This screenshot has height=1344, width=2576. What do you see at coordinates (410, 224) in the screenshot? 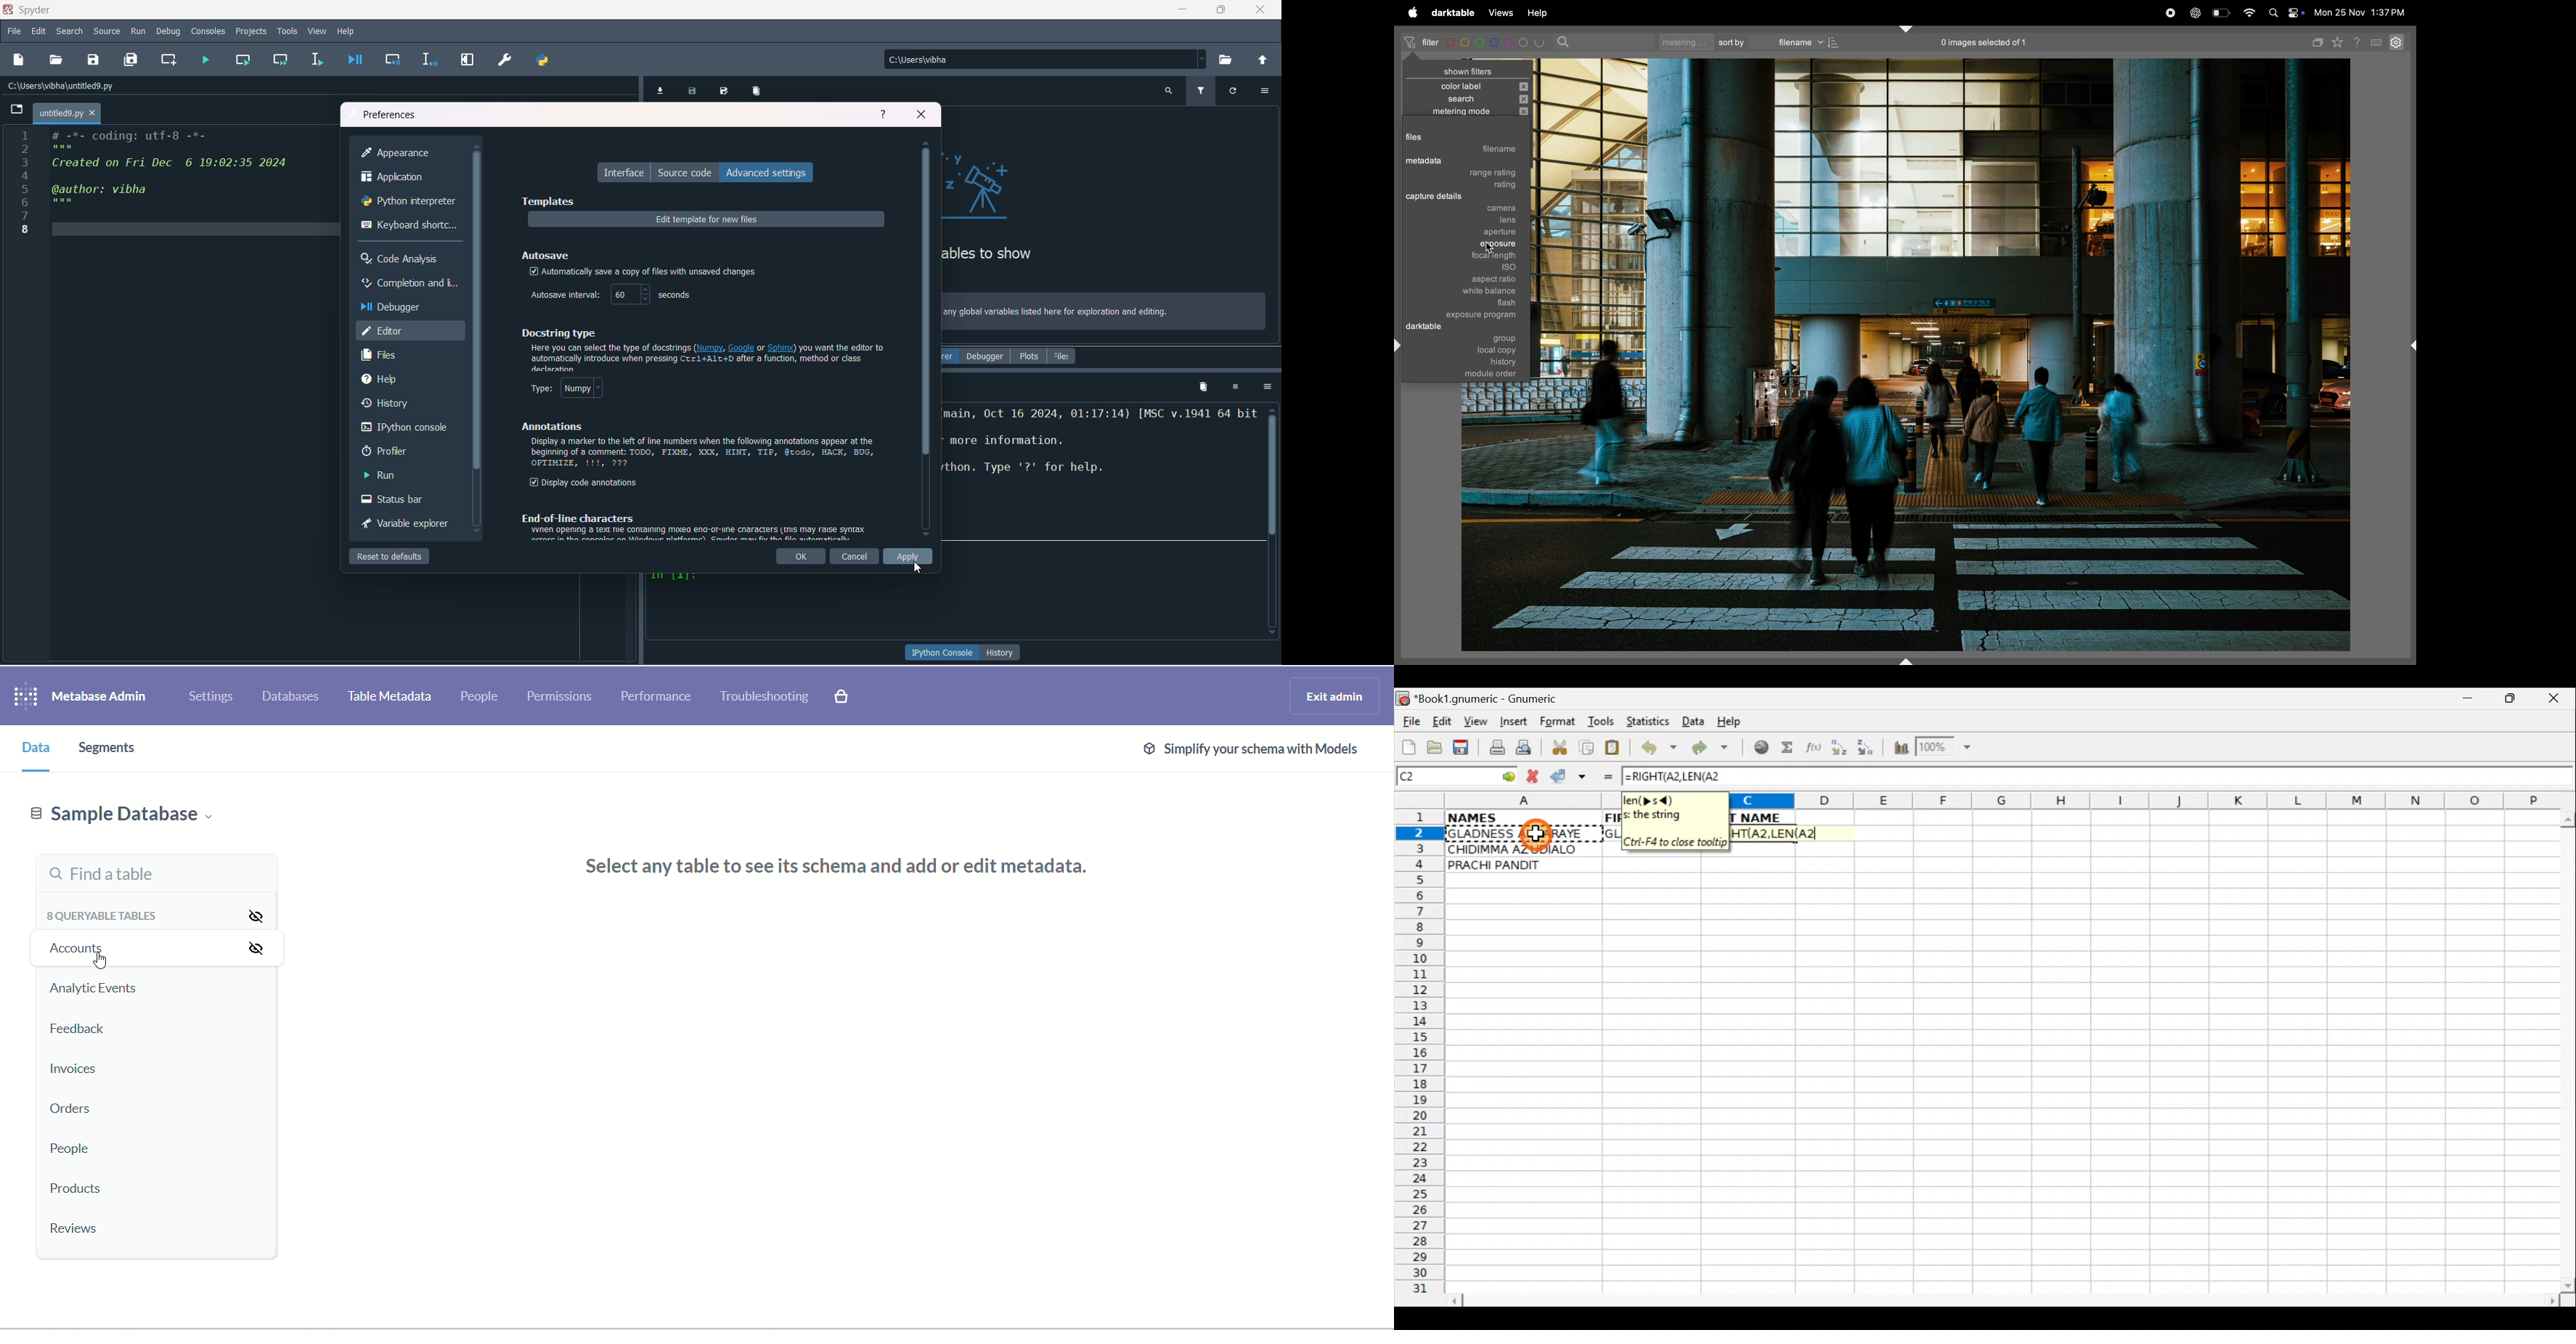
I see `keyboard shortcut` at bounding box center [410, 224].